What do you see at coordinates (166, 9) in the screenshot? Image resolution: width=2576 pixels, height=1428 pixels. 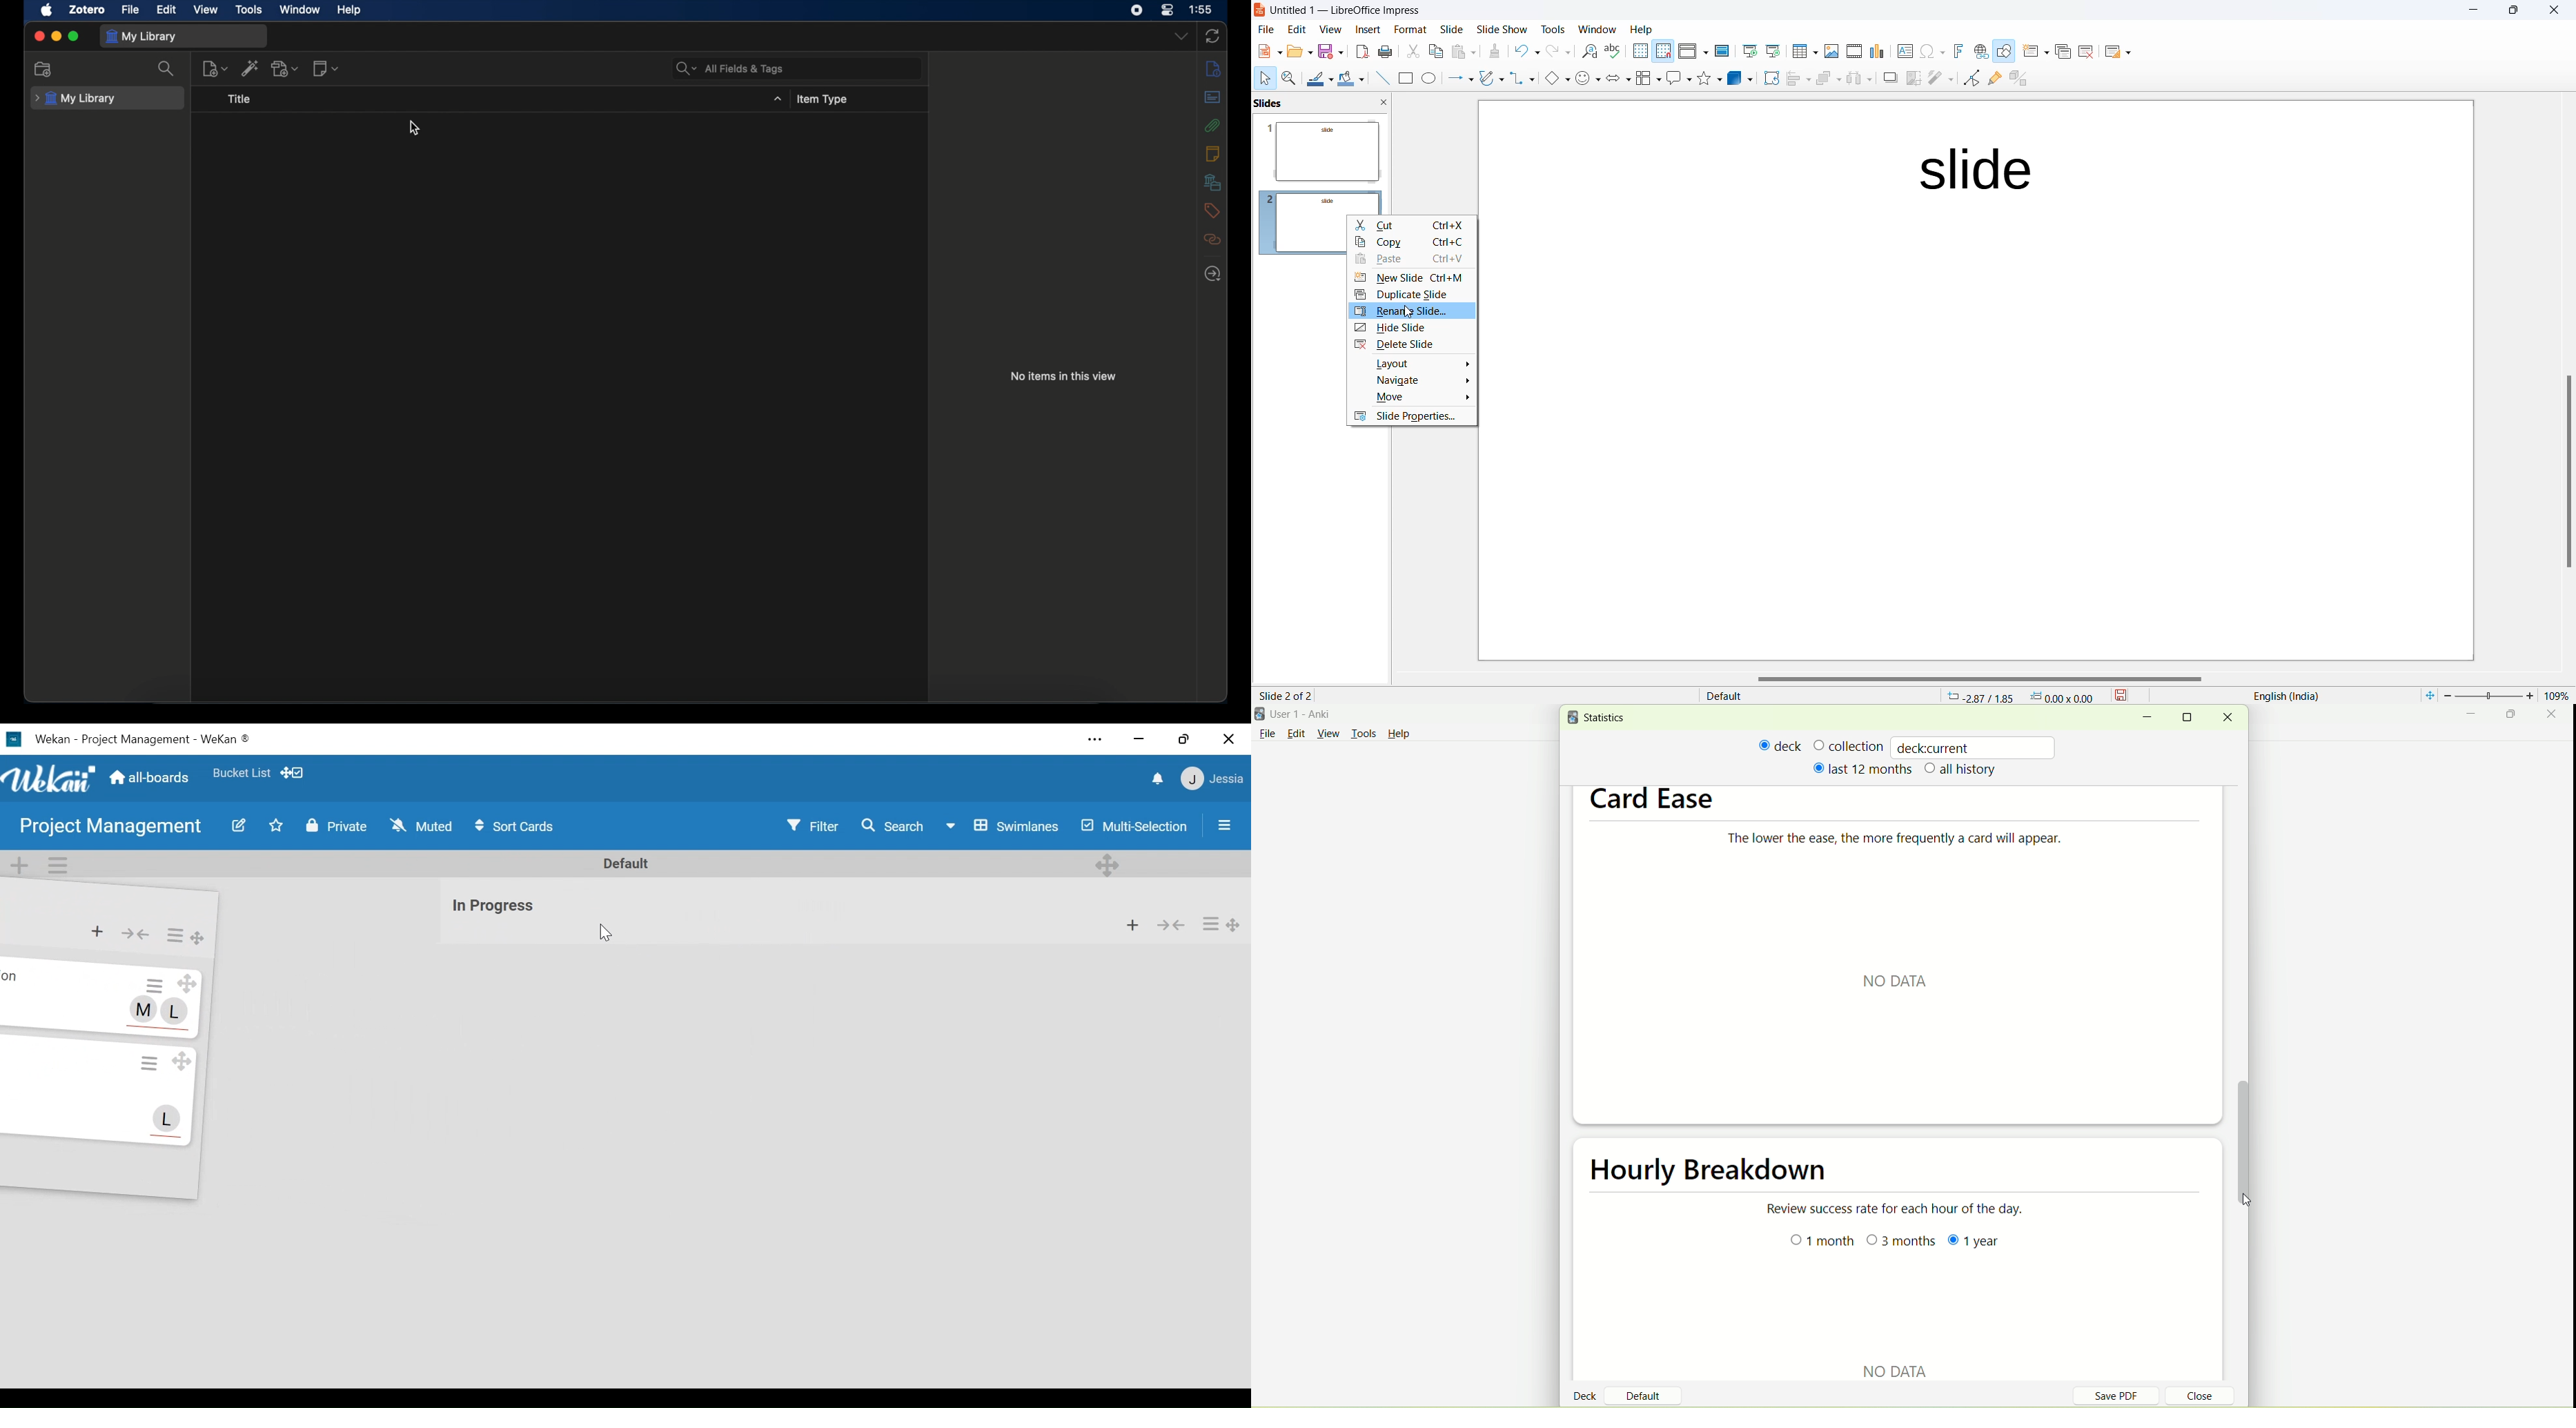 I see `edit` at bounding box center [166, 9].